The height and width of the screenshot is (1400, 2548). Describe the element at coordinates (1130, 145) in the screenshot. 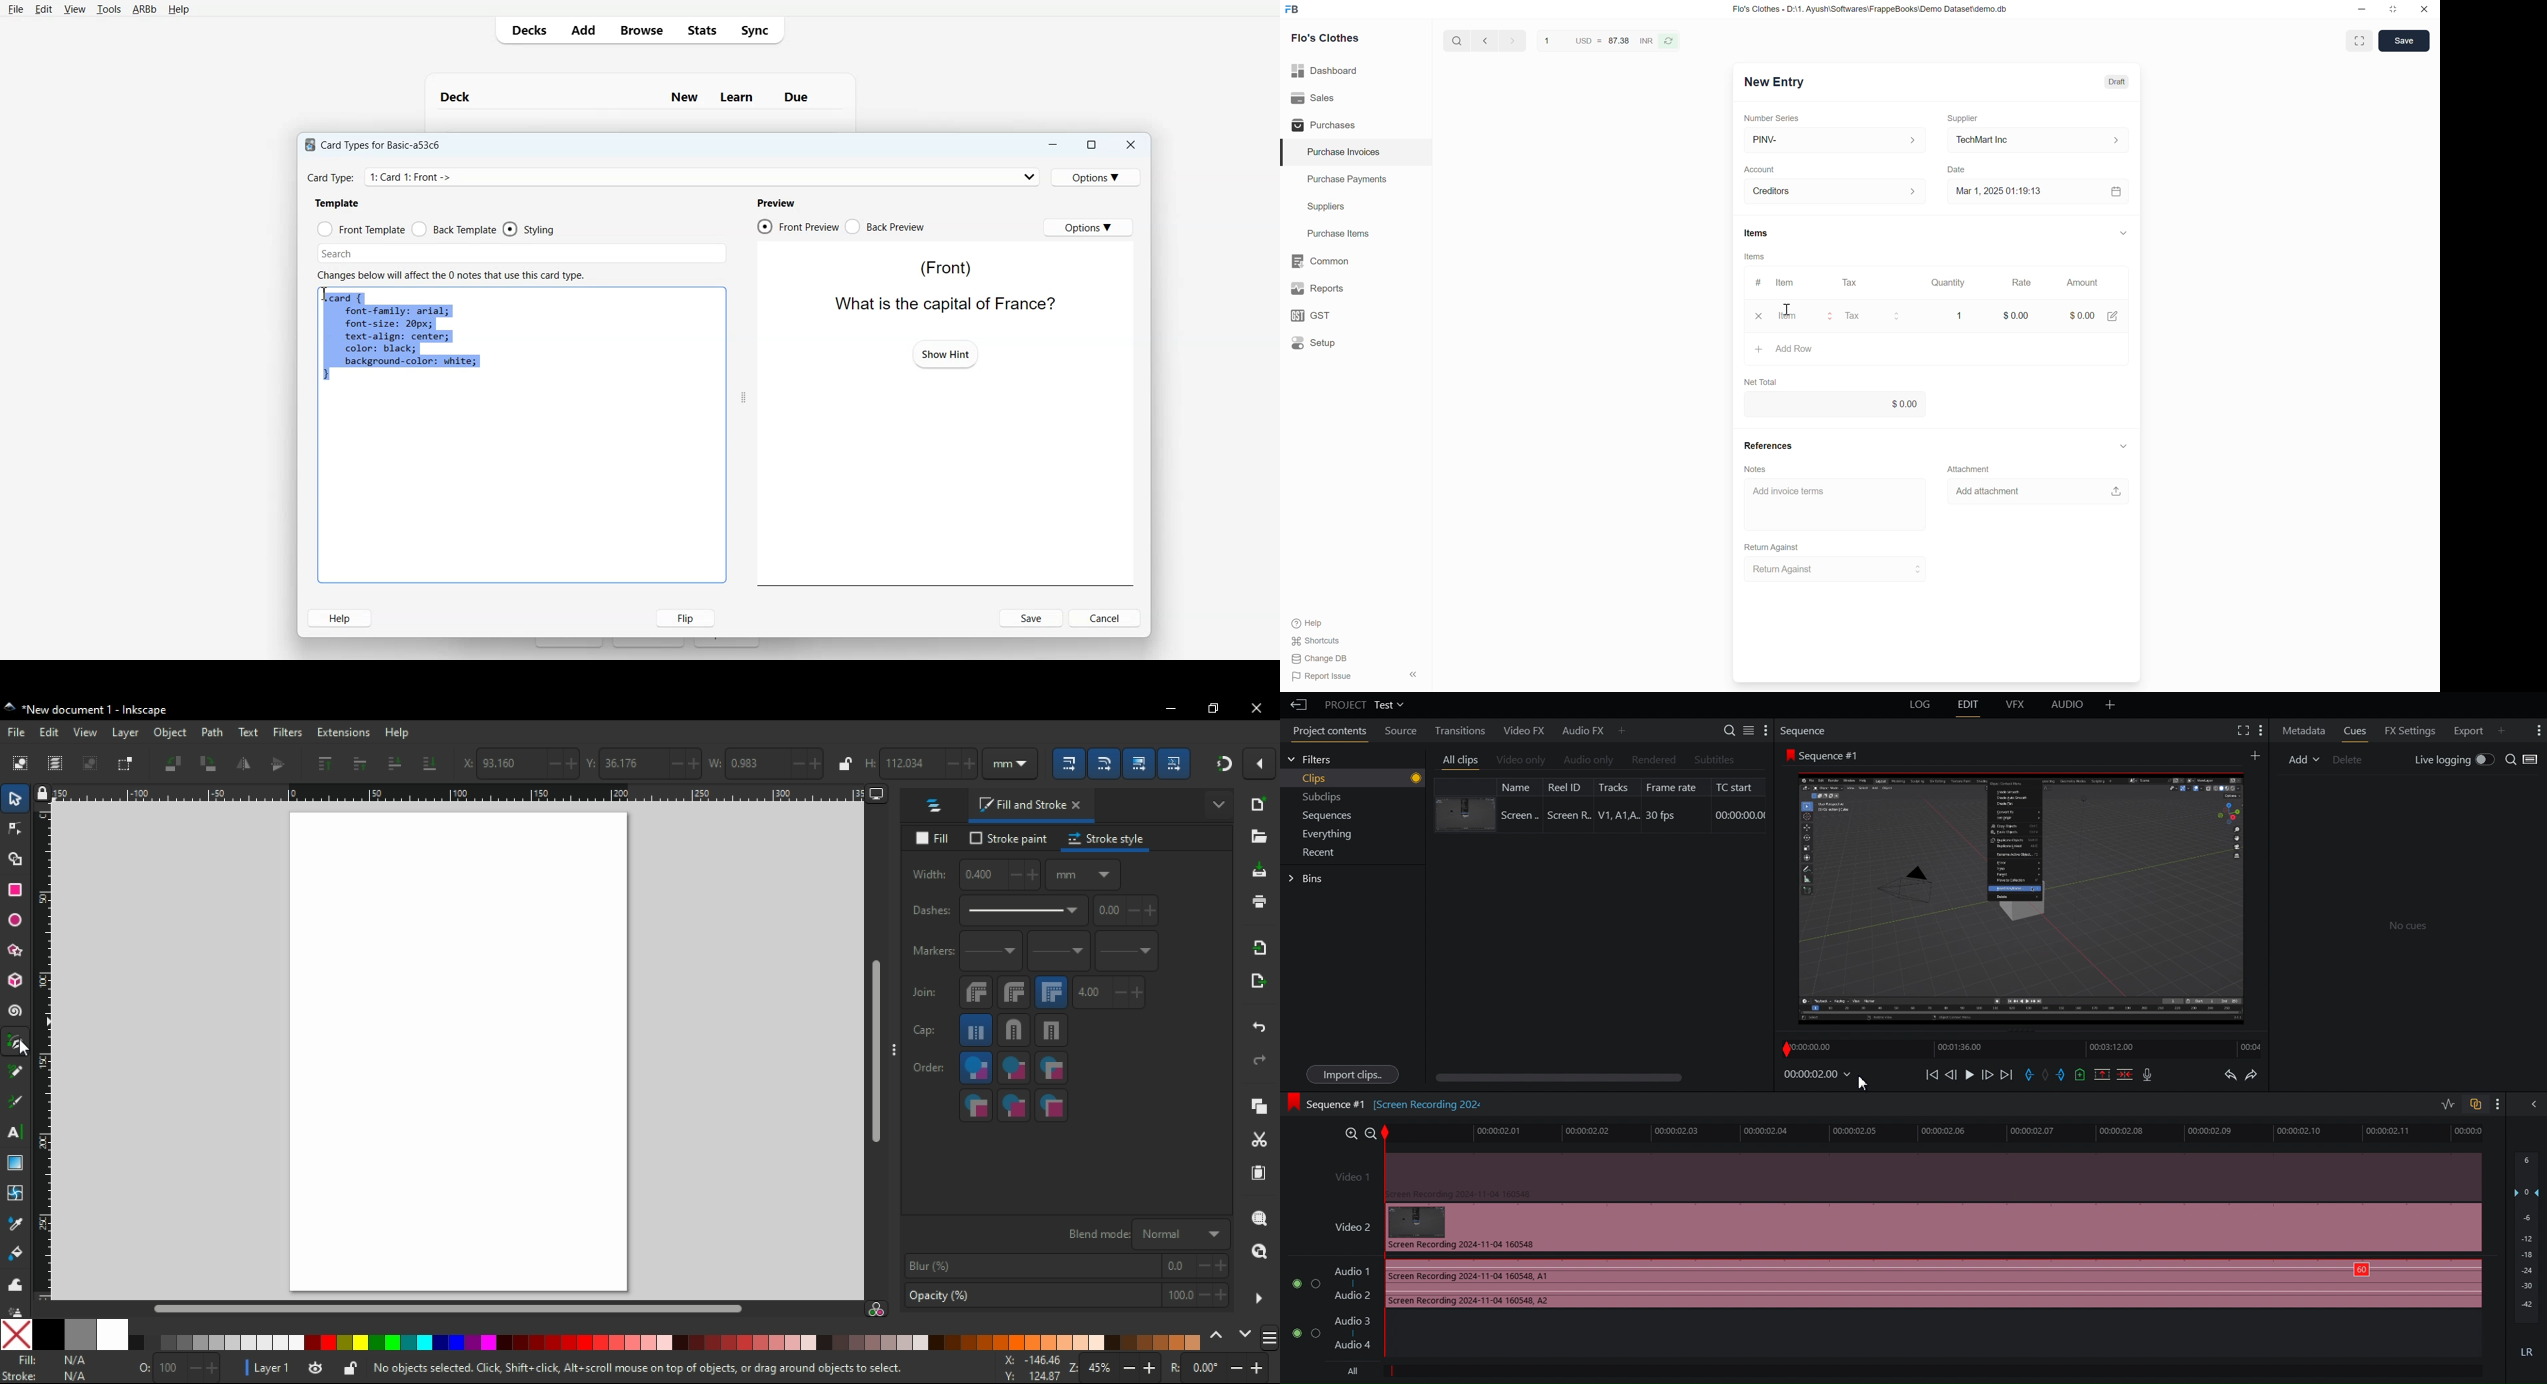

I see `Close` at that location.